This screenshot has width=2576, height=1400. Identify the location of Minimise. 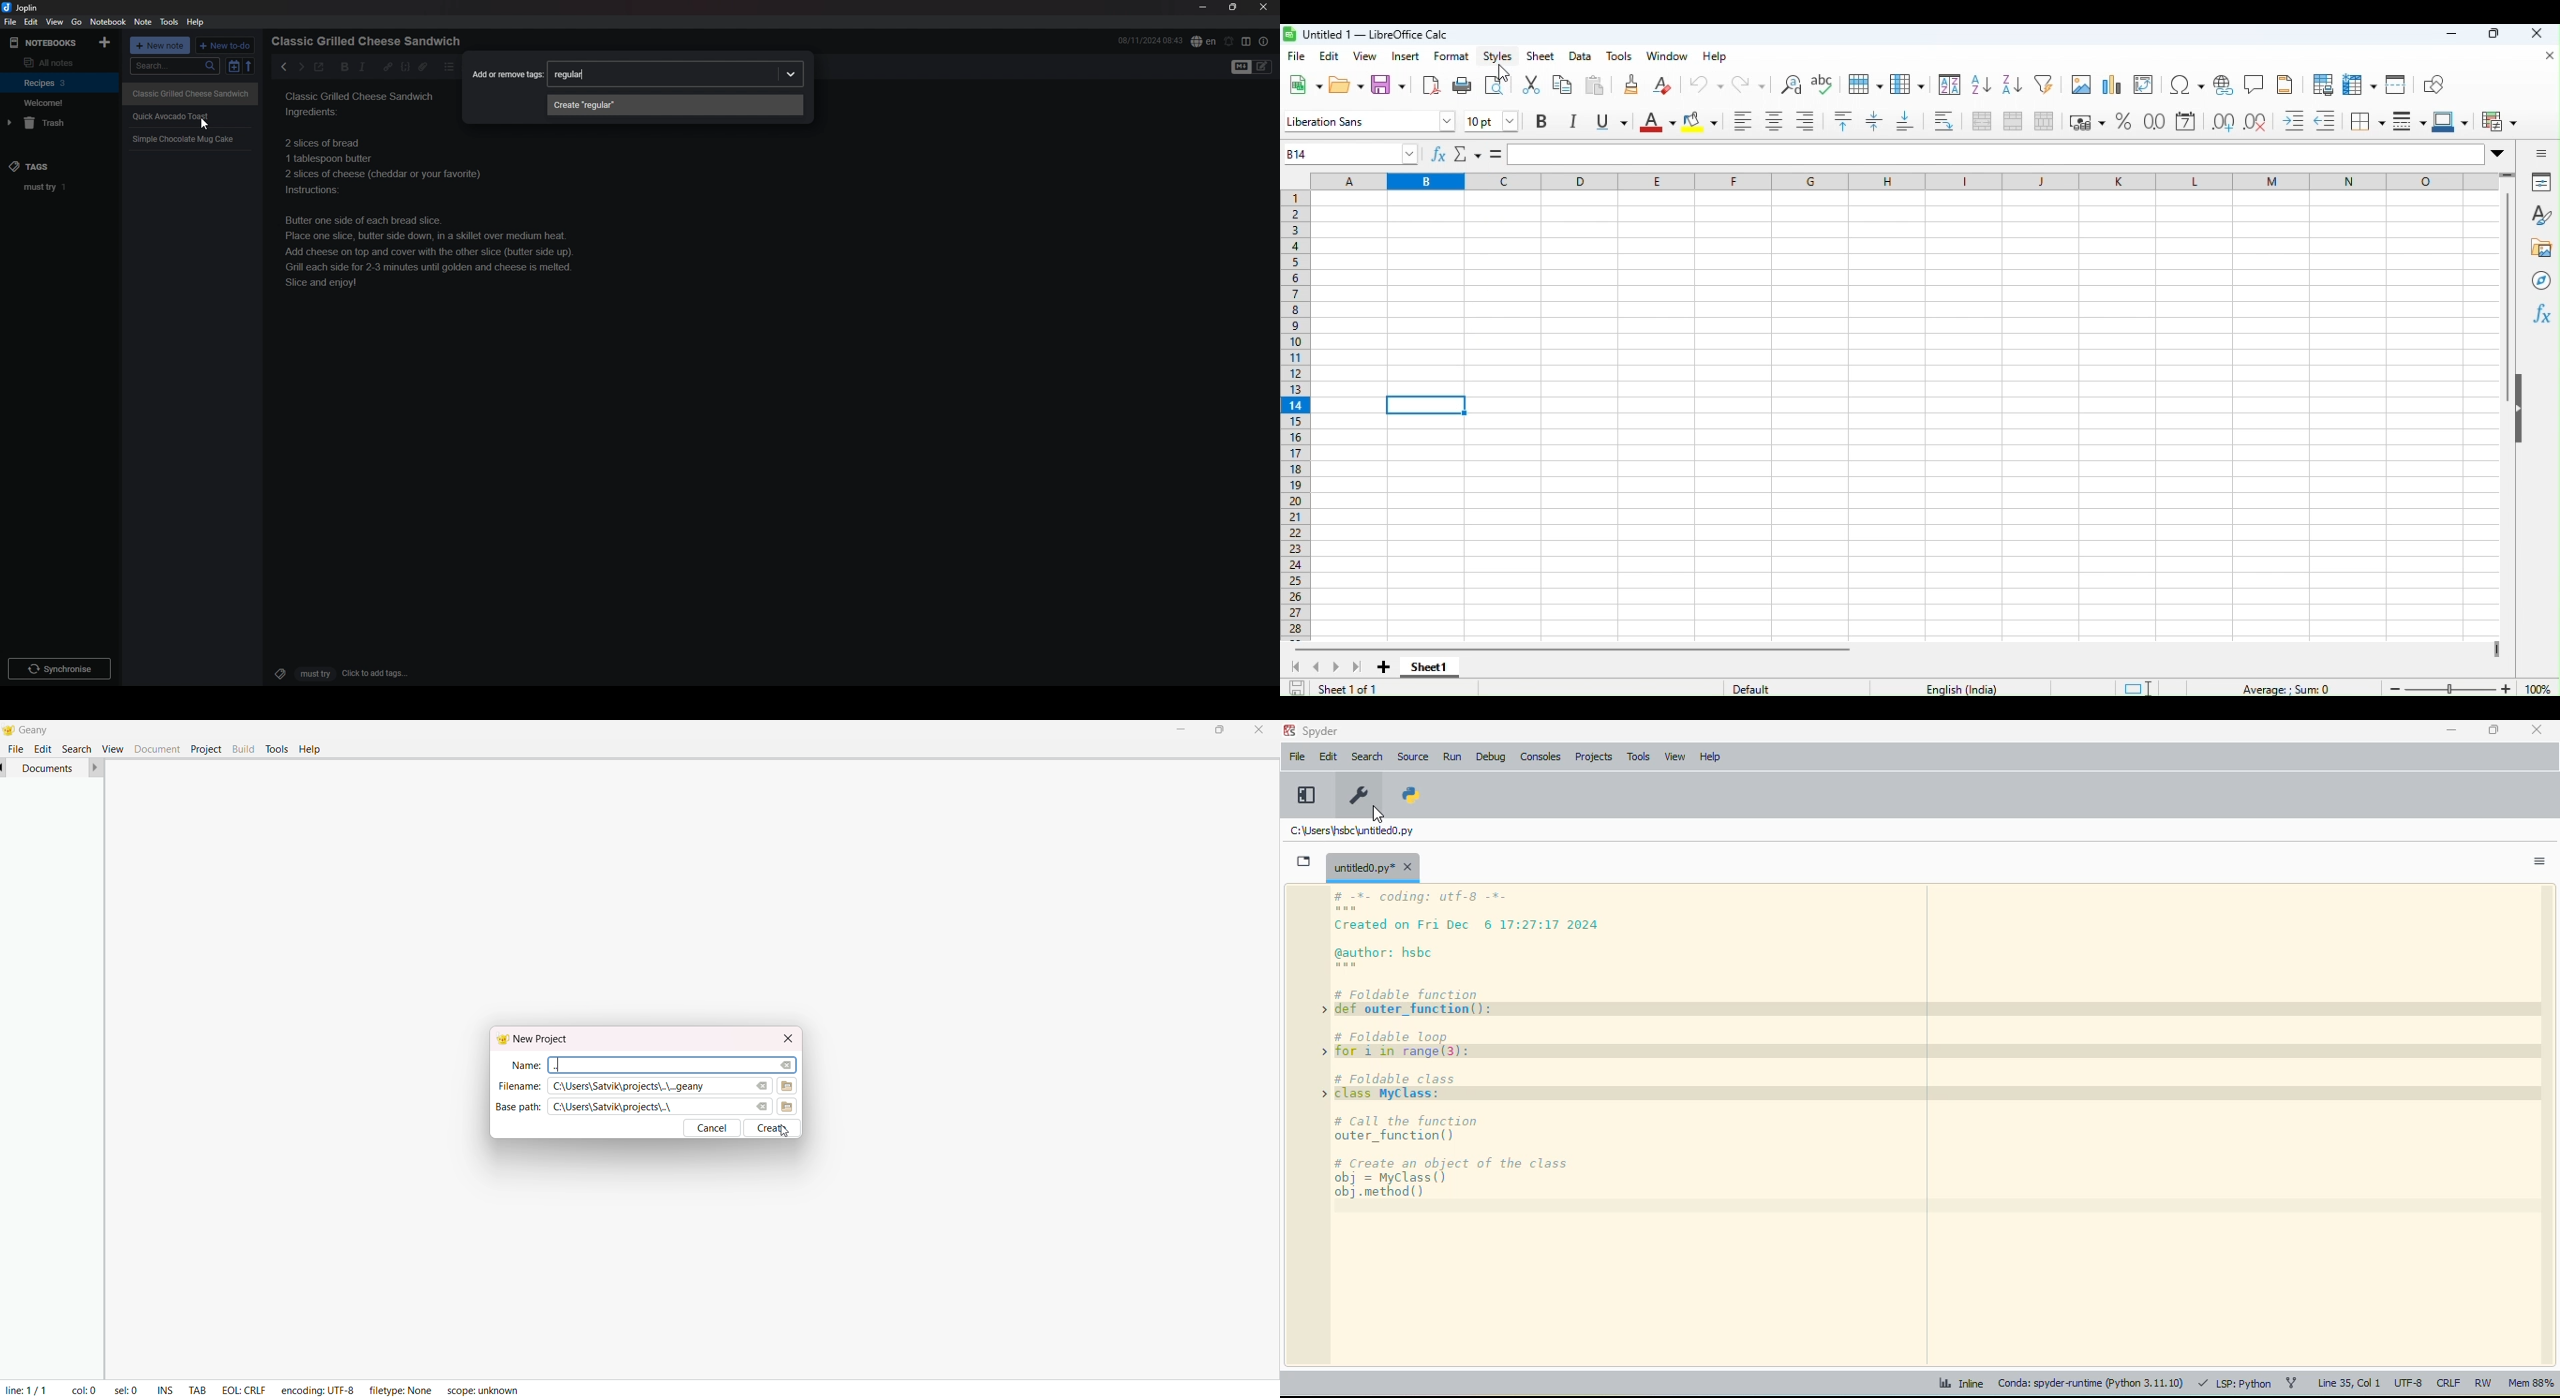
(2458, 34).